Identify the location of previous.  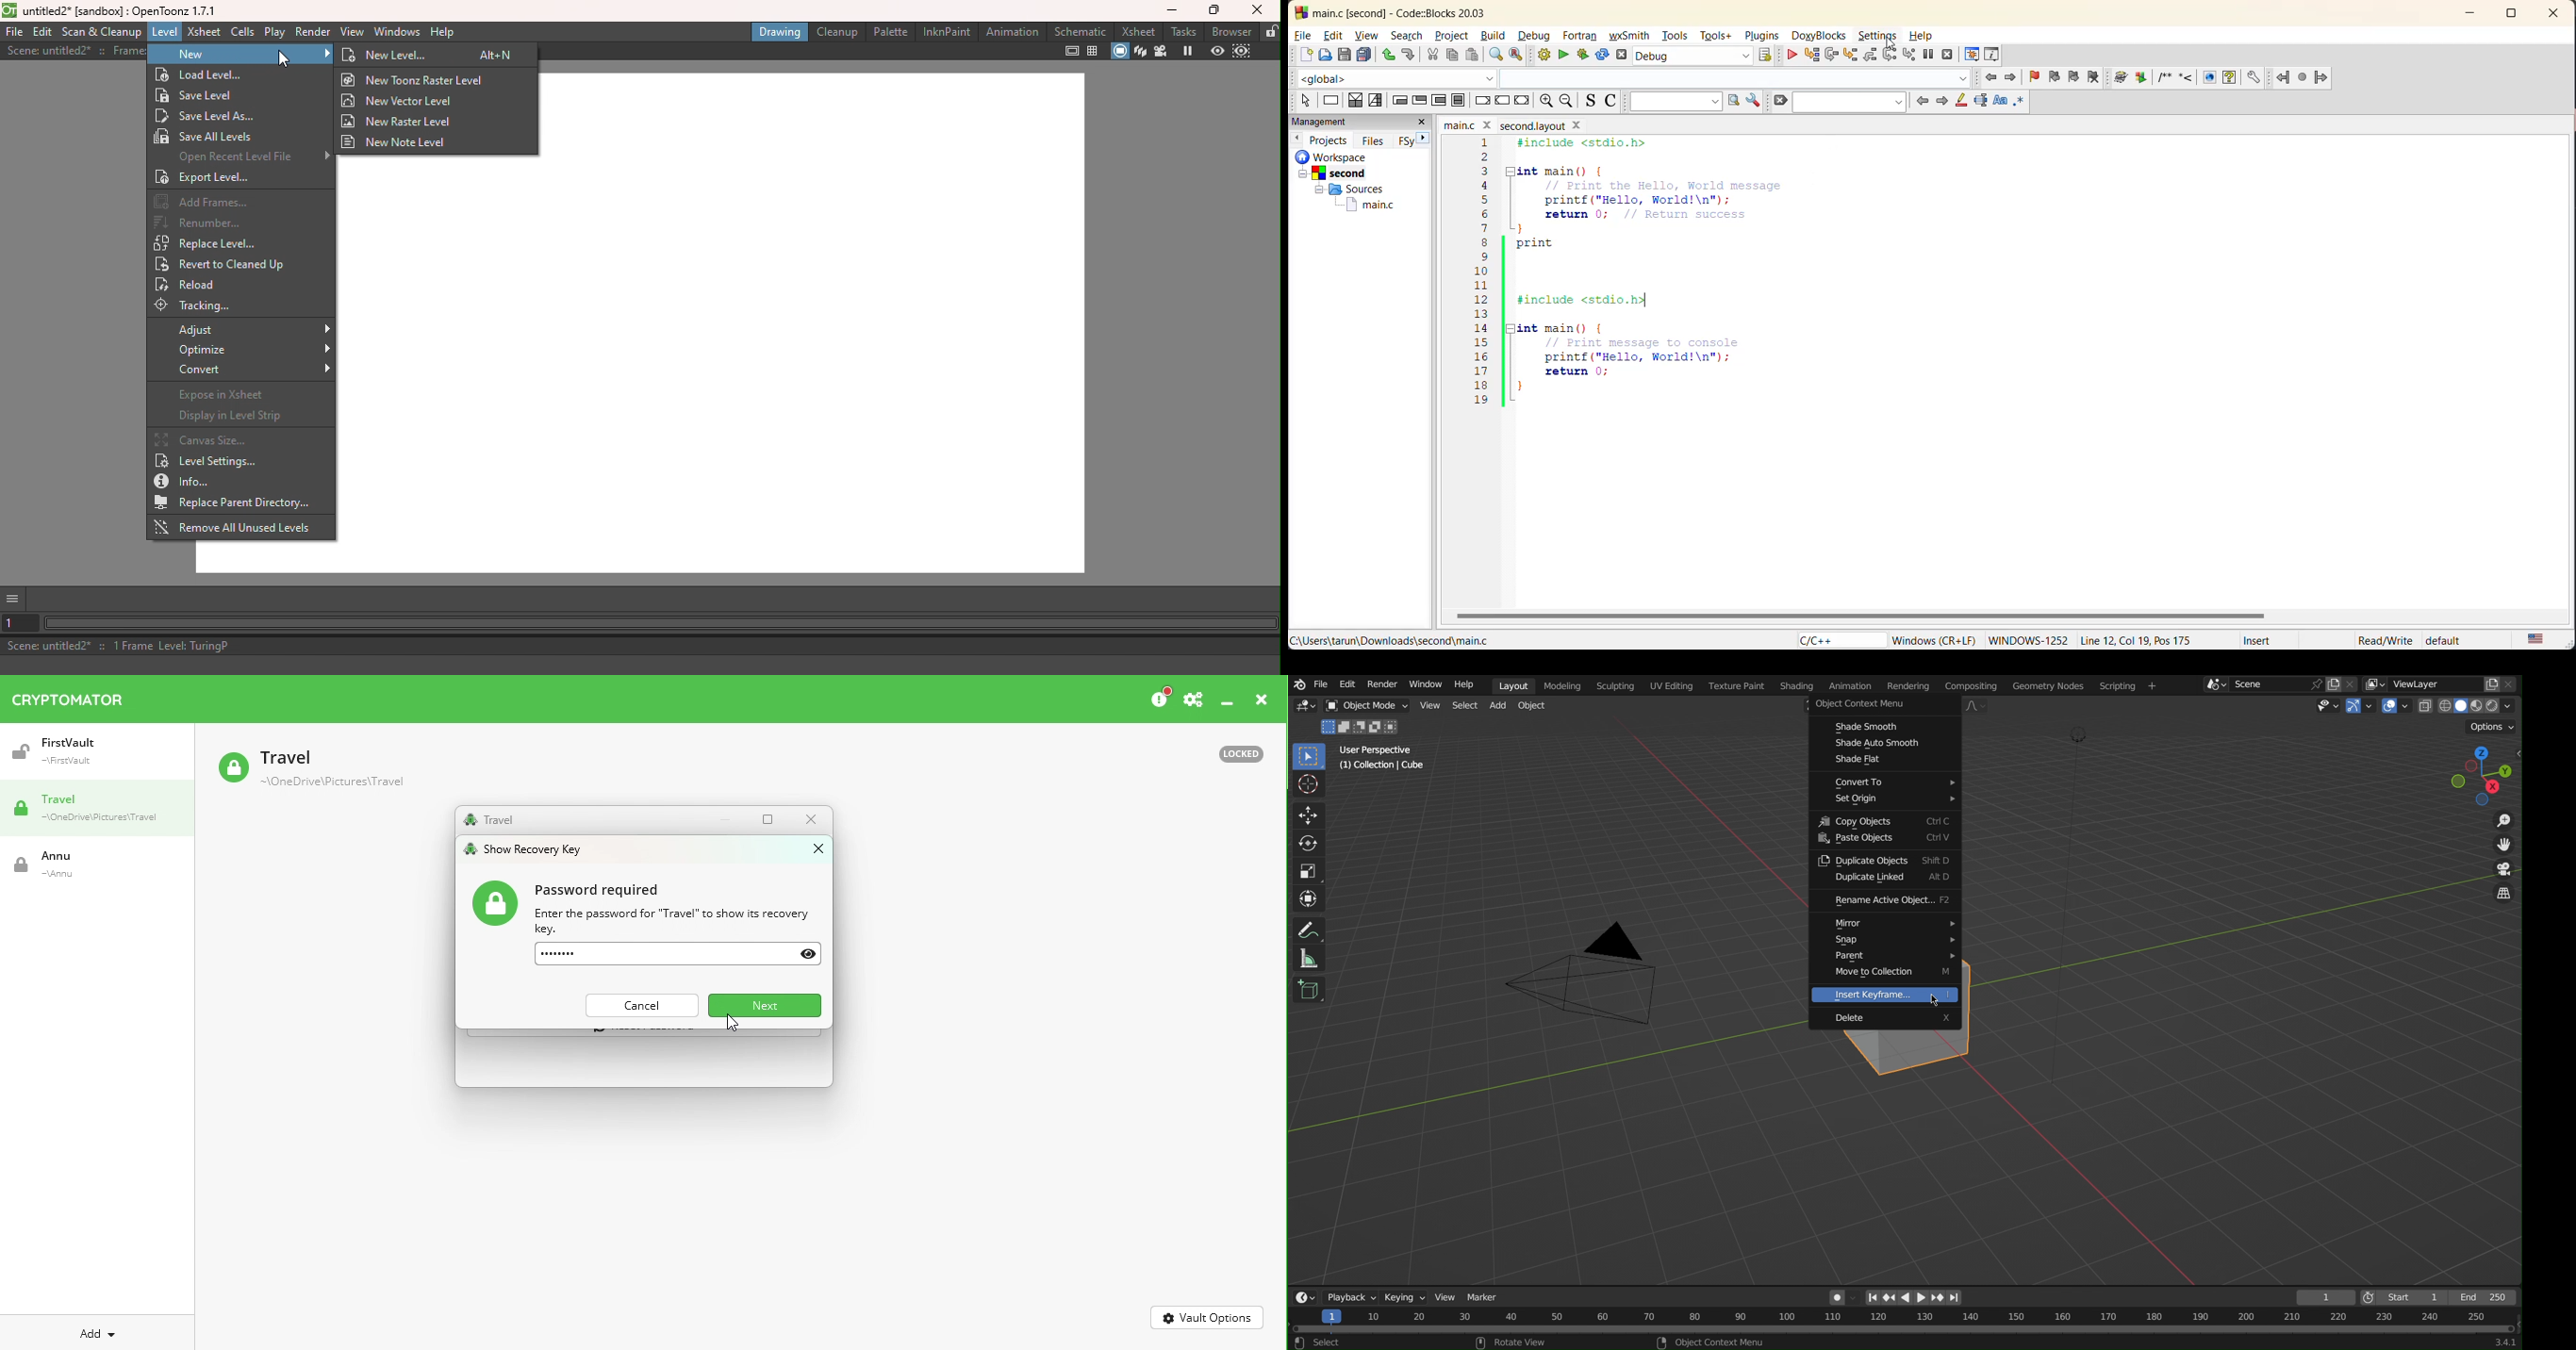
(1298, 139).